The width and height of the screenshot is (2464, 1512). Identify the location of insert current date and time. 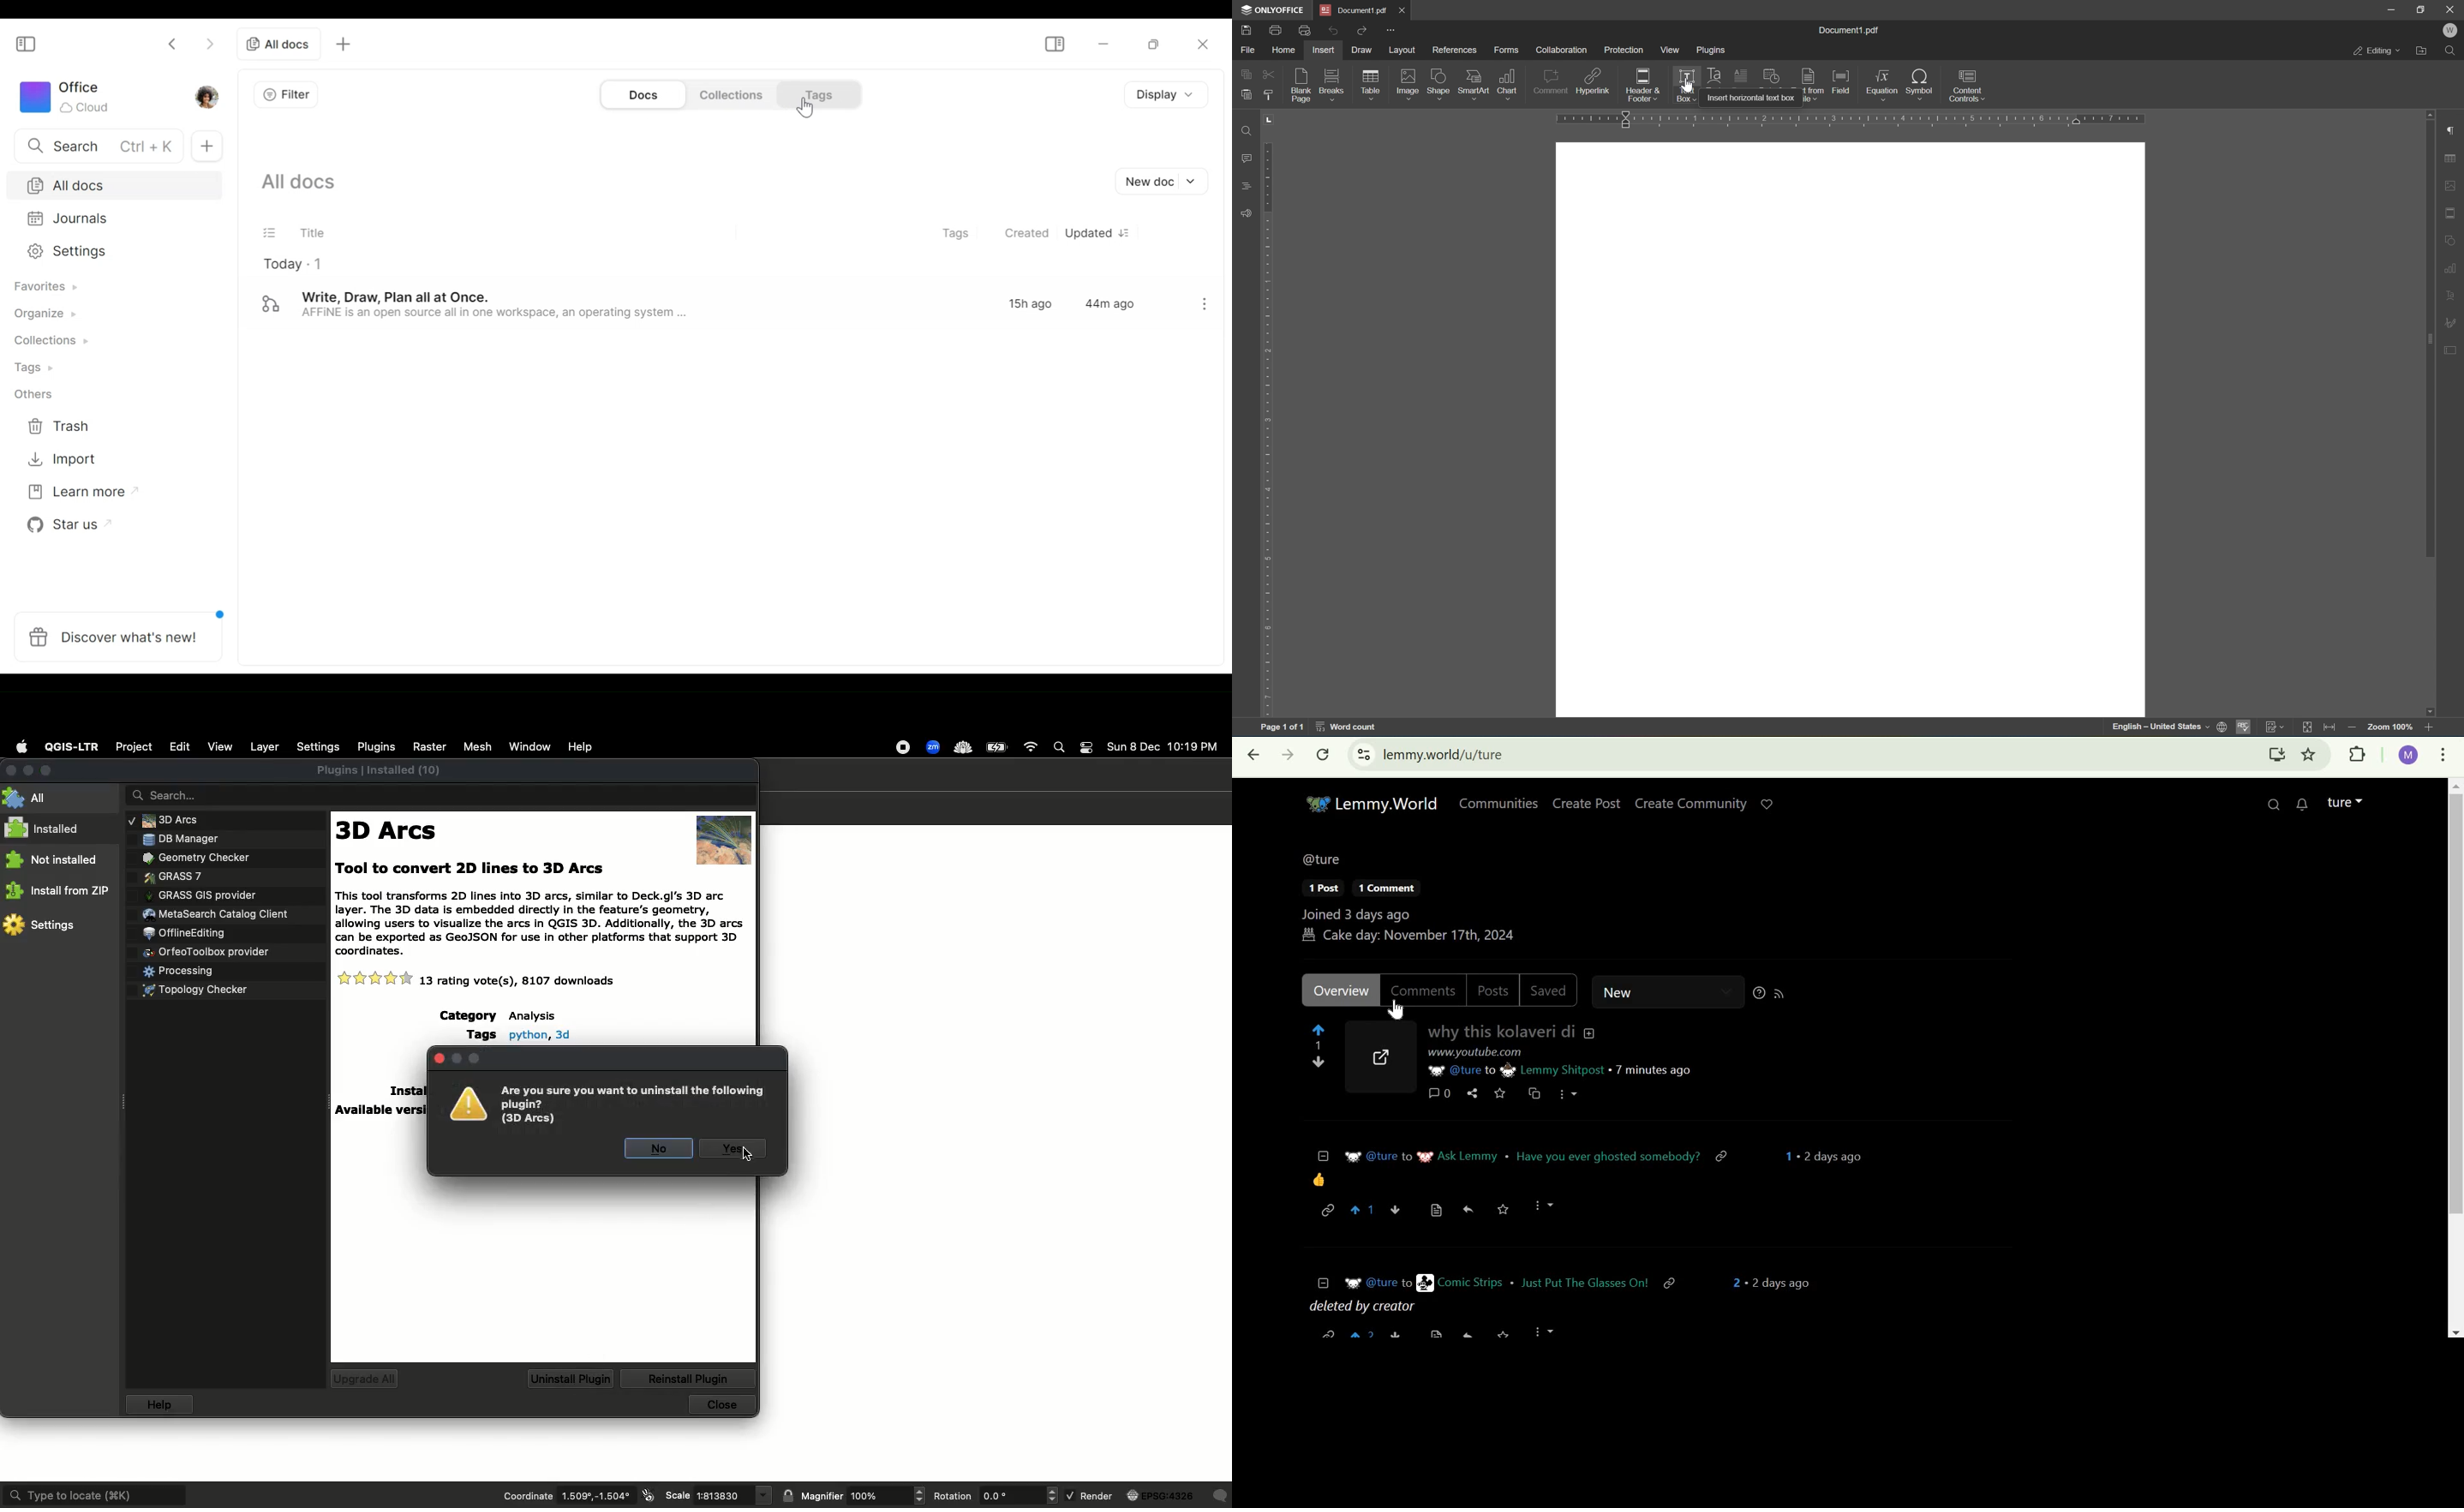
(1769, 76).